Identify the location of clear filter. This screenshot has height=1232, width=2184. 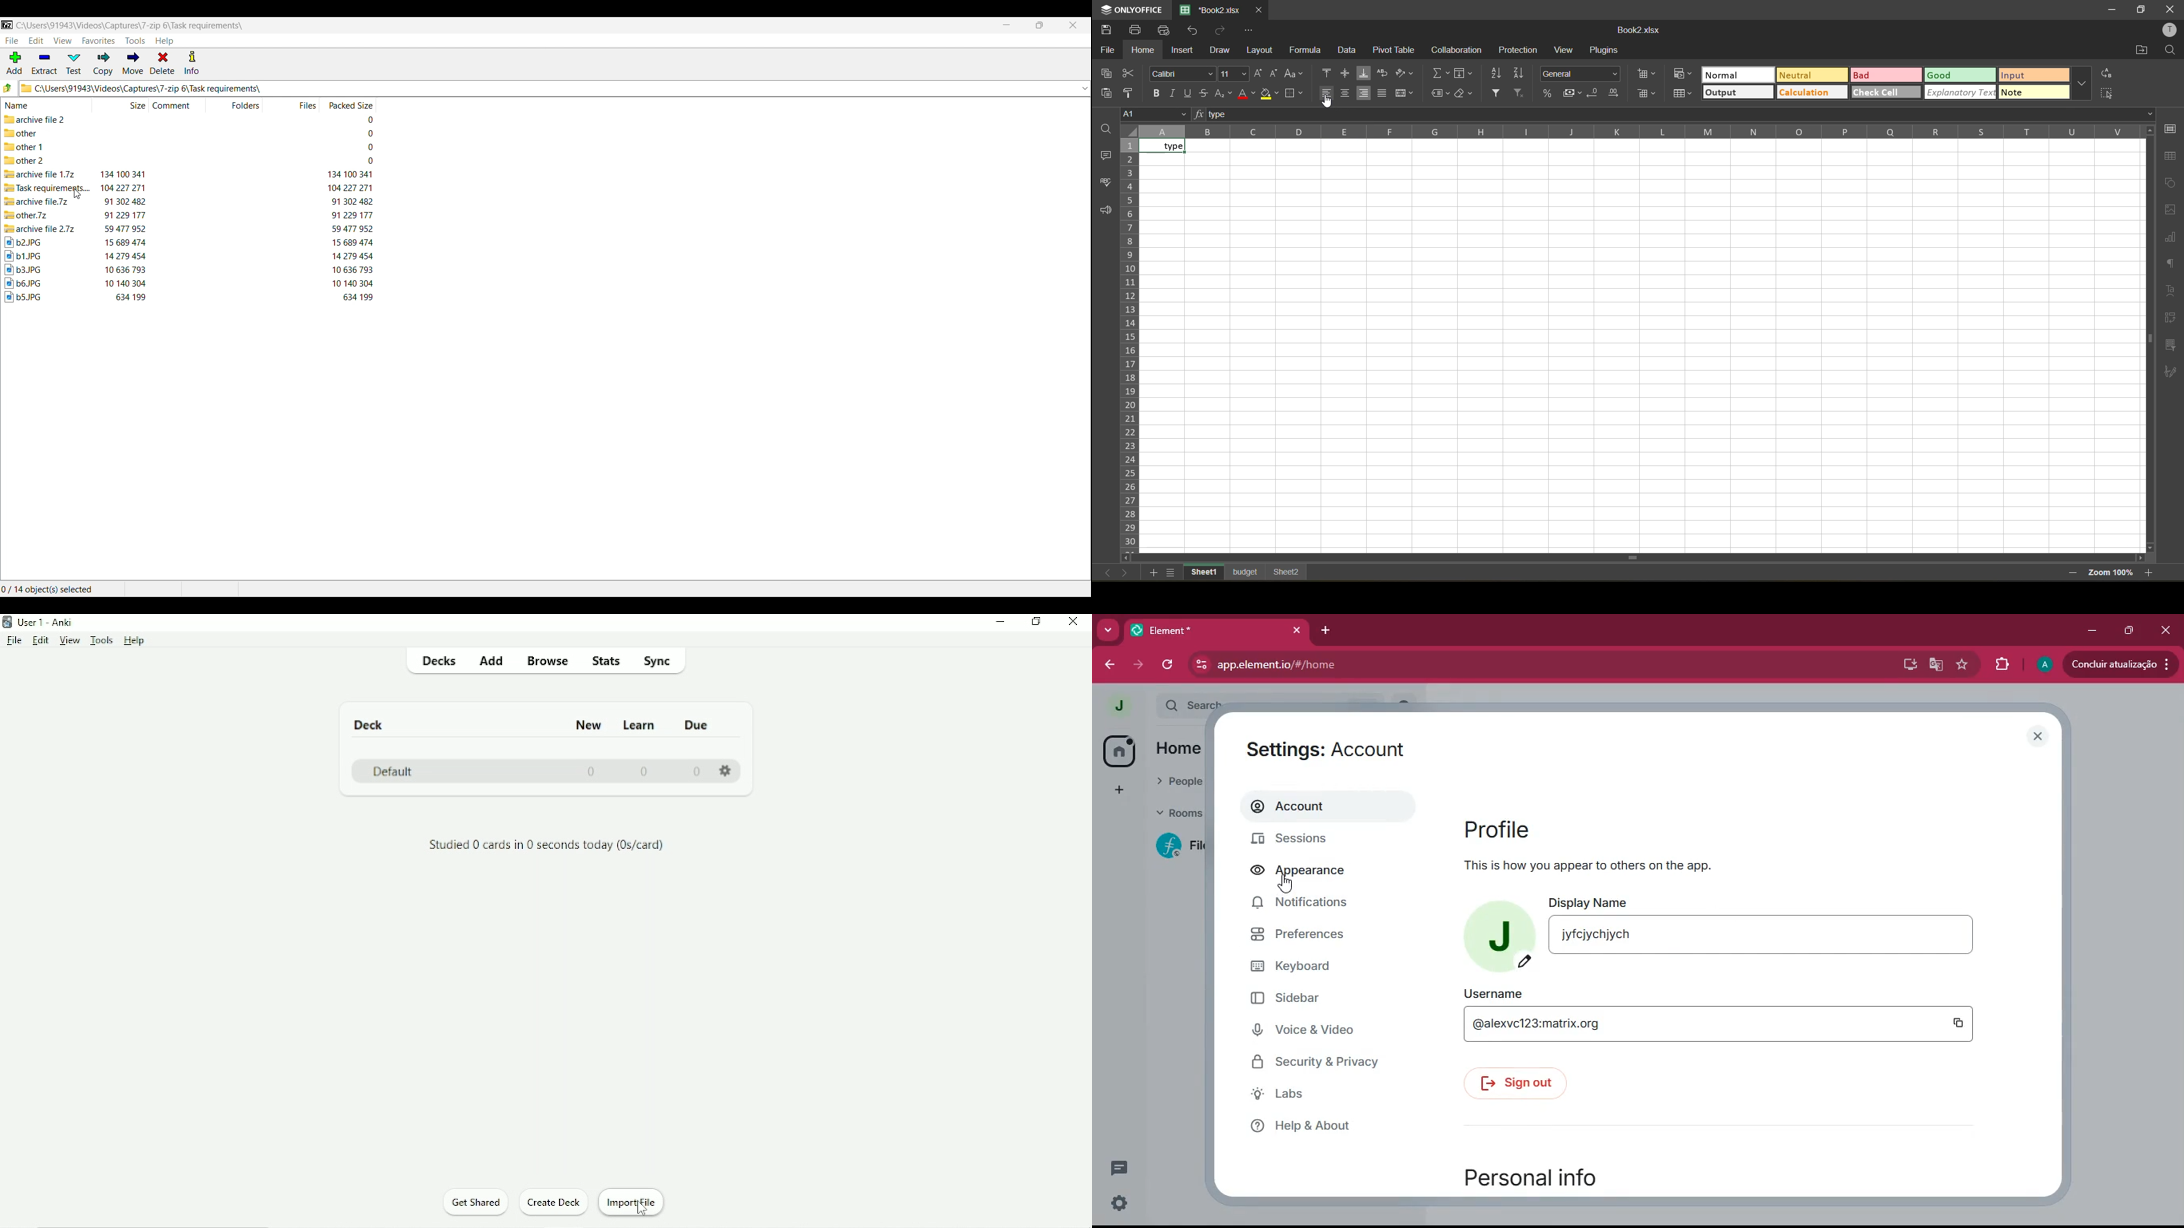
(1517, 94).